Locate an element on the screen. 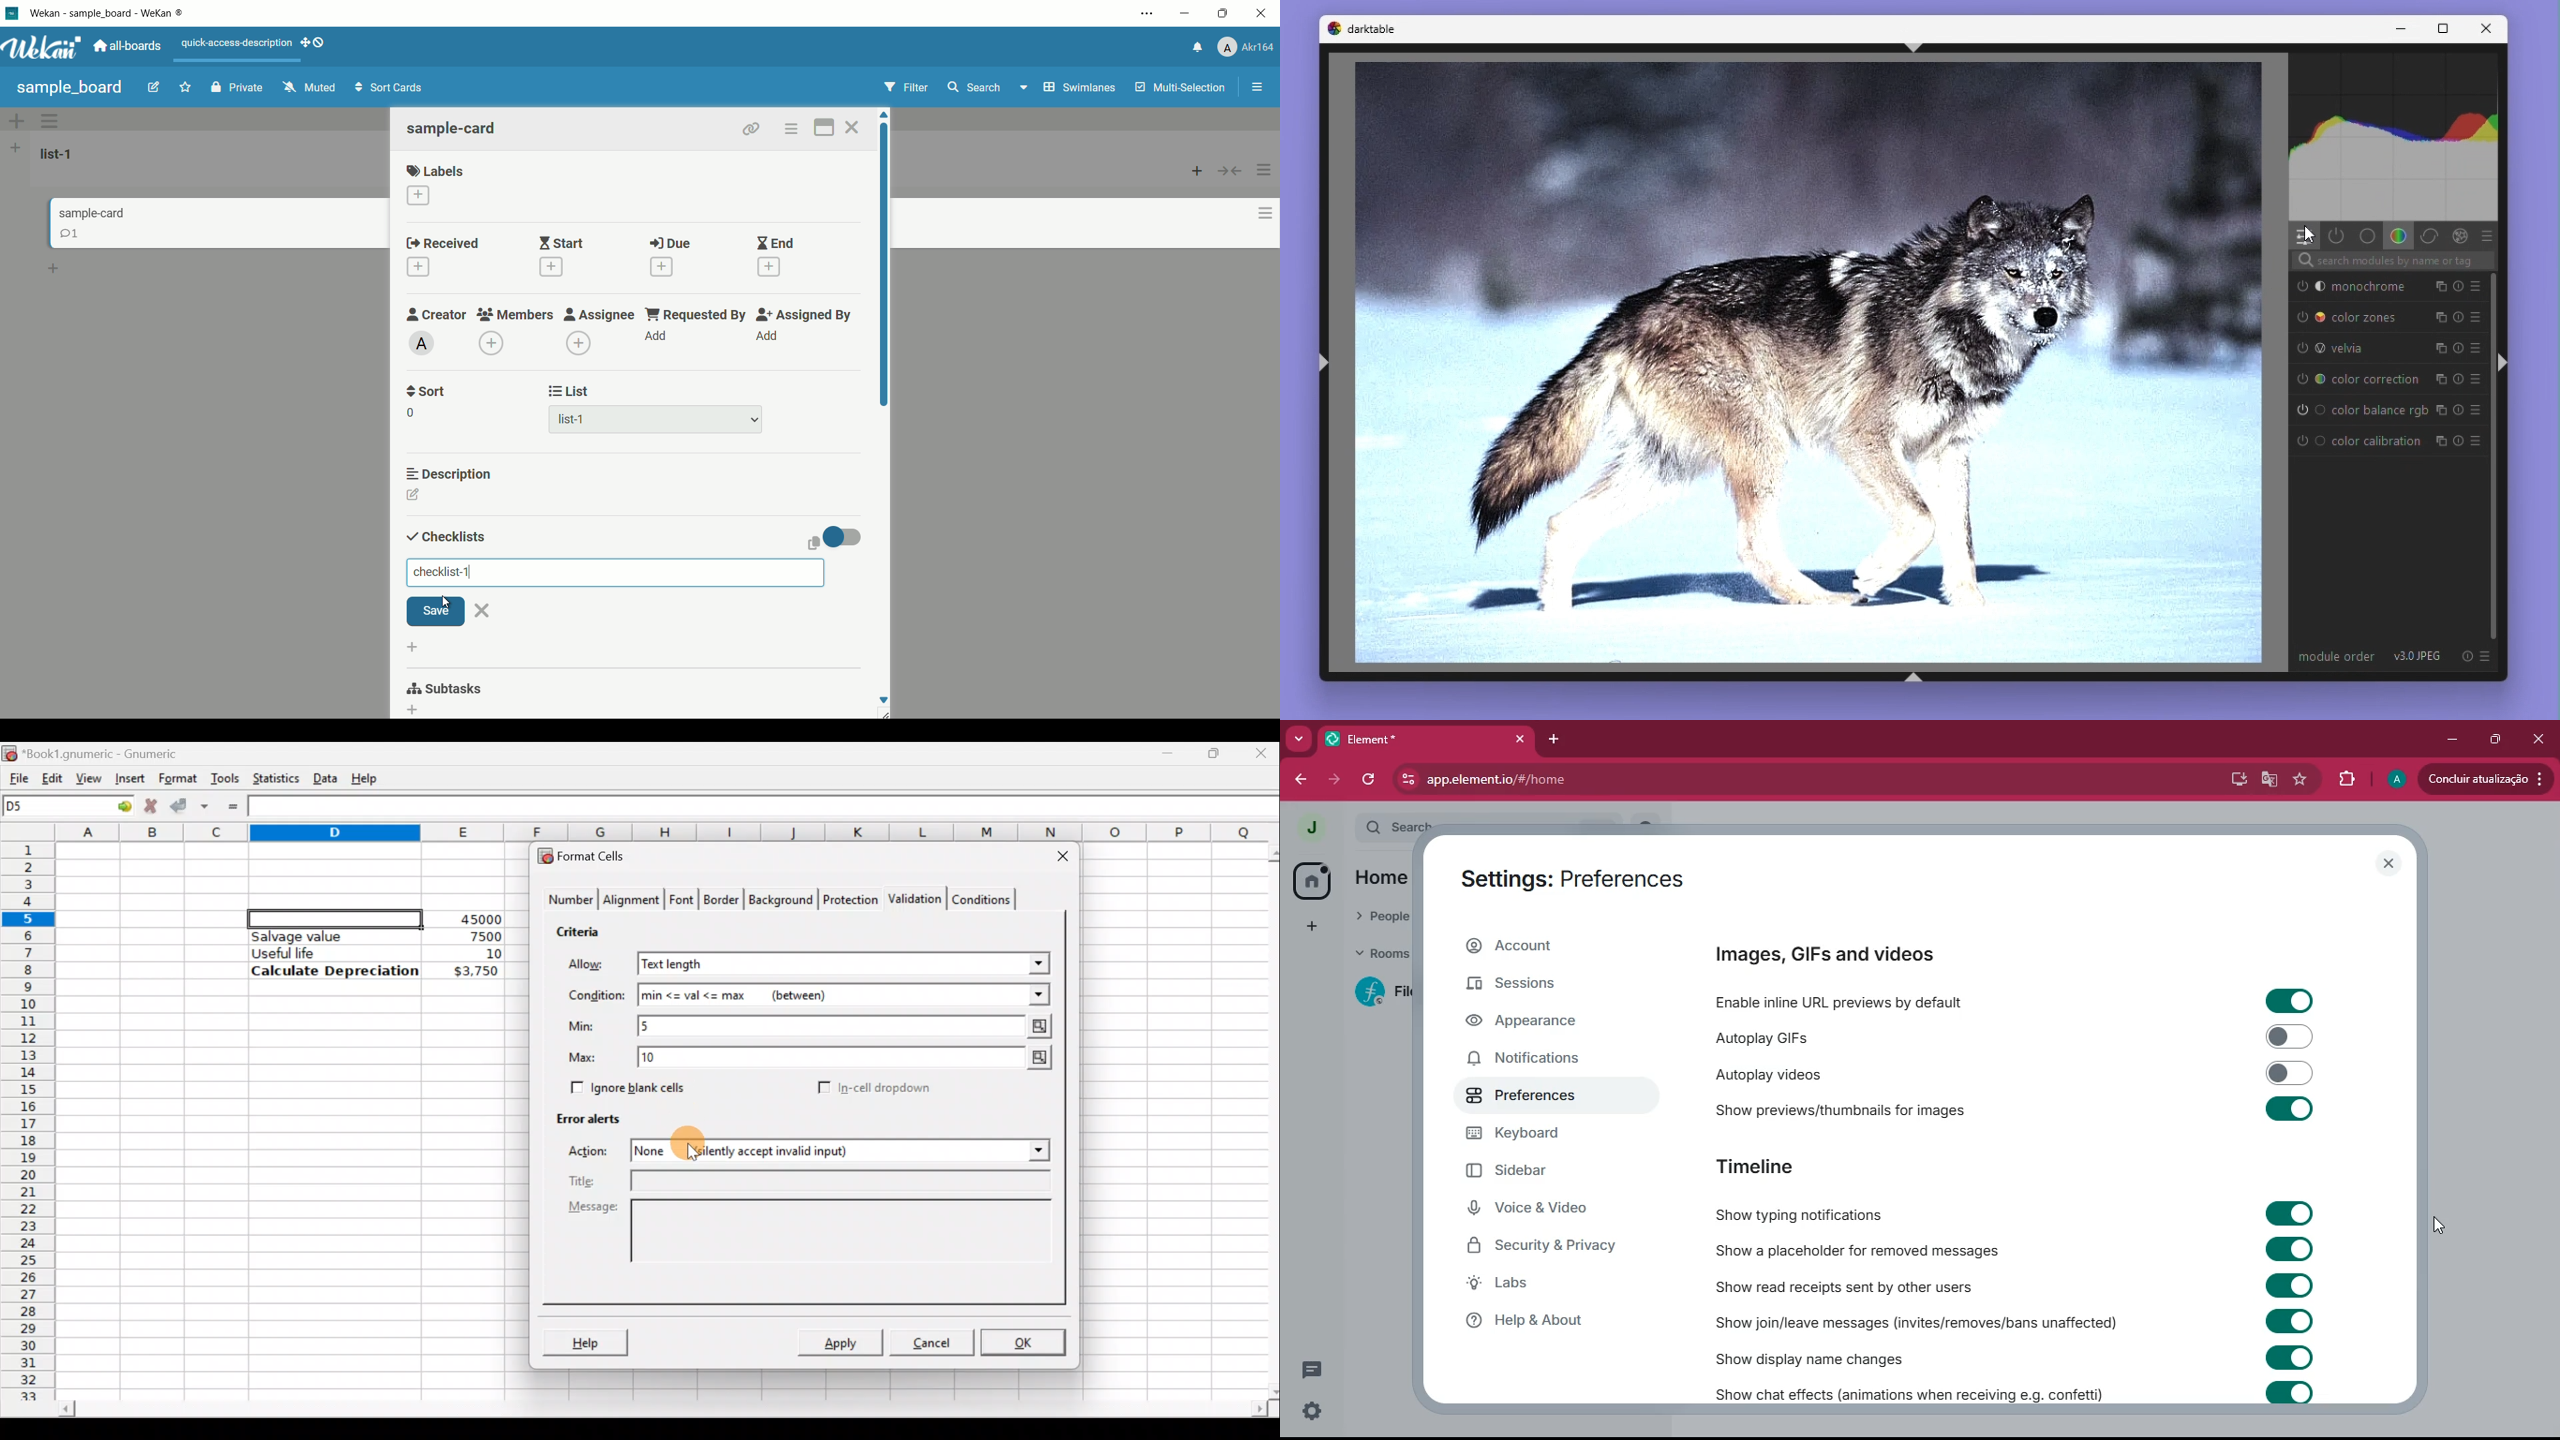 The height and width of the screenshot is (1456, 2576). In-cell dropdown is located at coordinates (887, 1088).